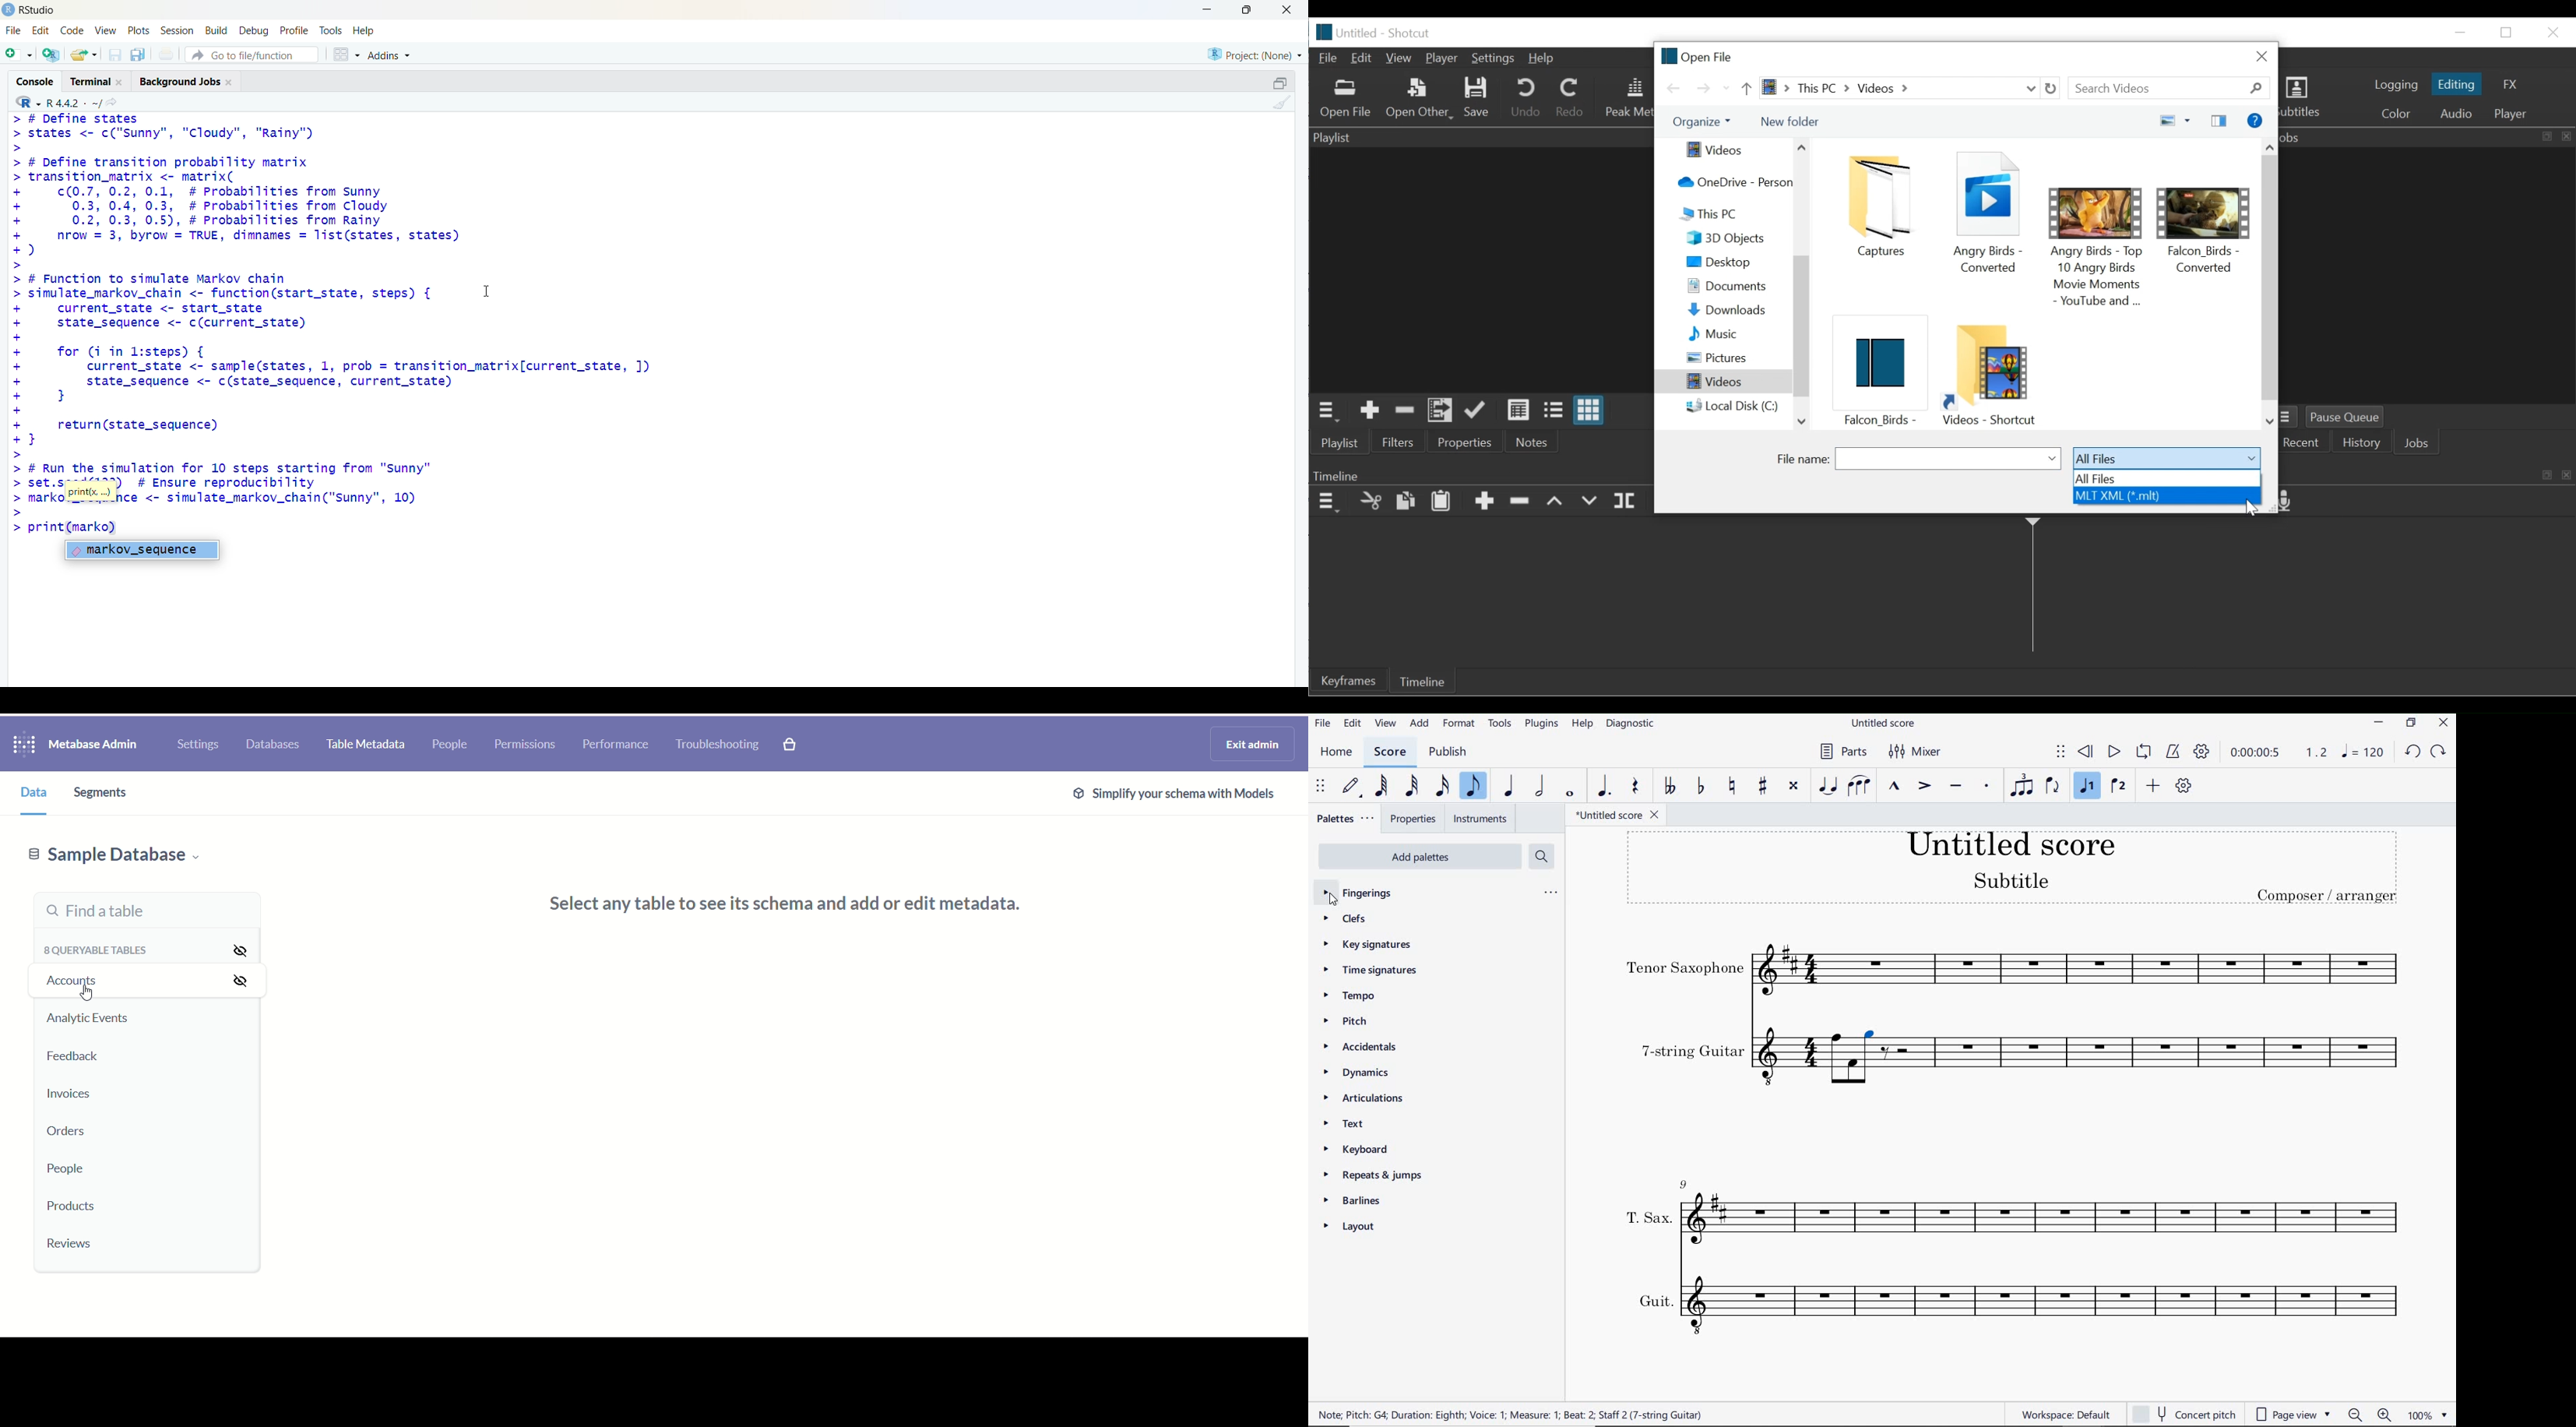 This screenshot has width=2576, height=1428. Describe the element at coordinates (1361, 1022) in the screenshot. I see `PITCH` at that location.